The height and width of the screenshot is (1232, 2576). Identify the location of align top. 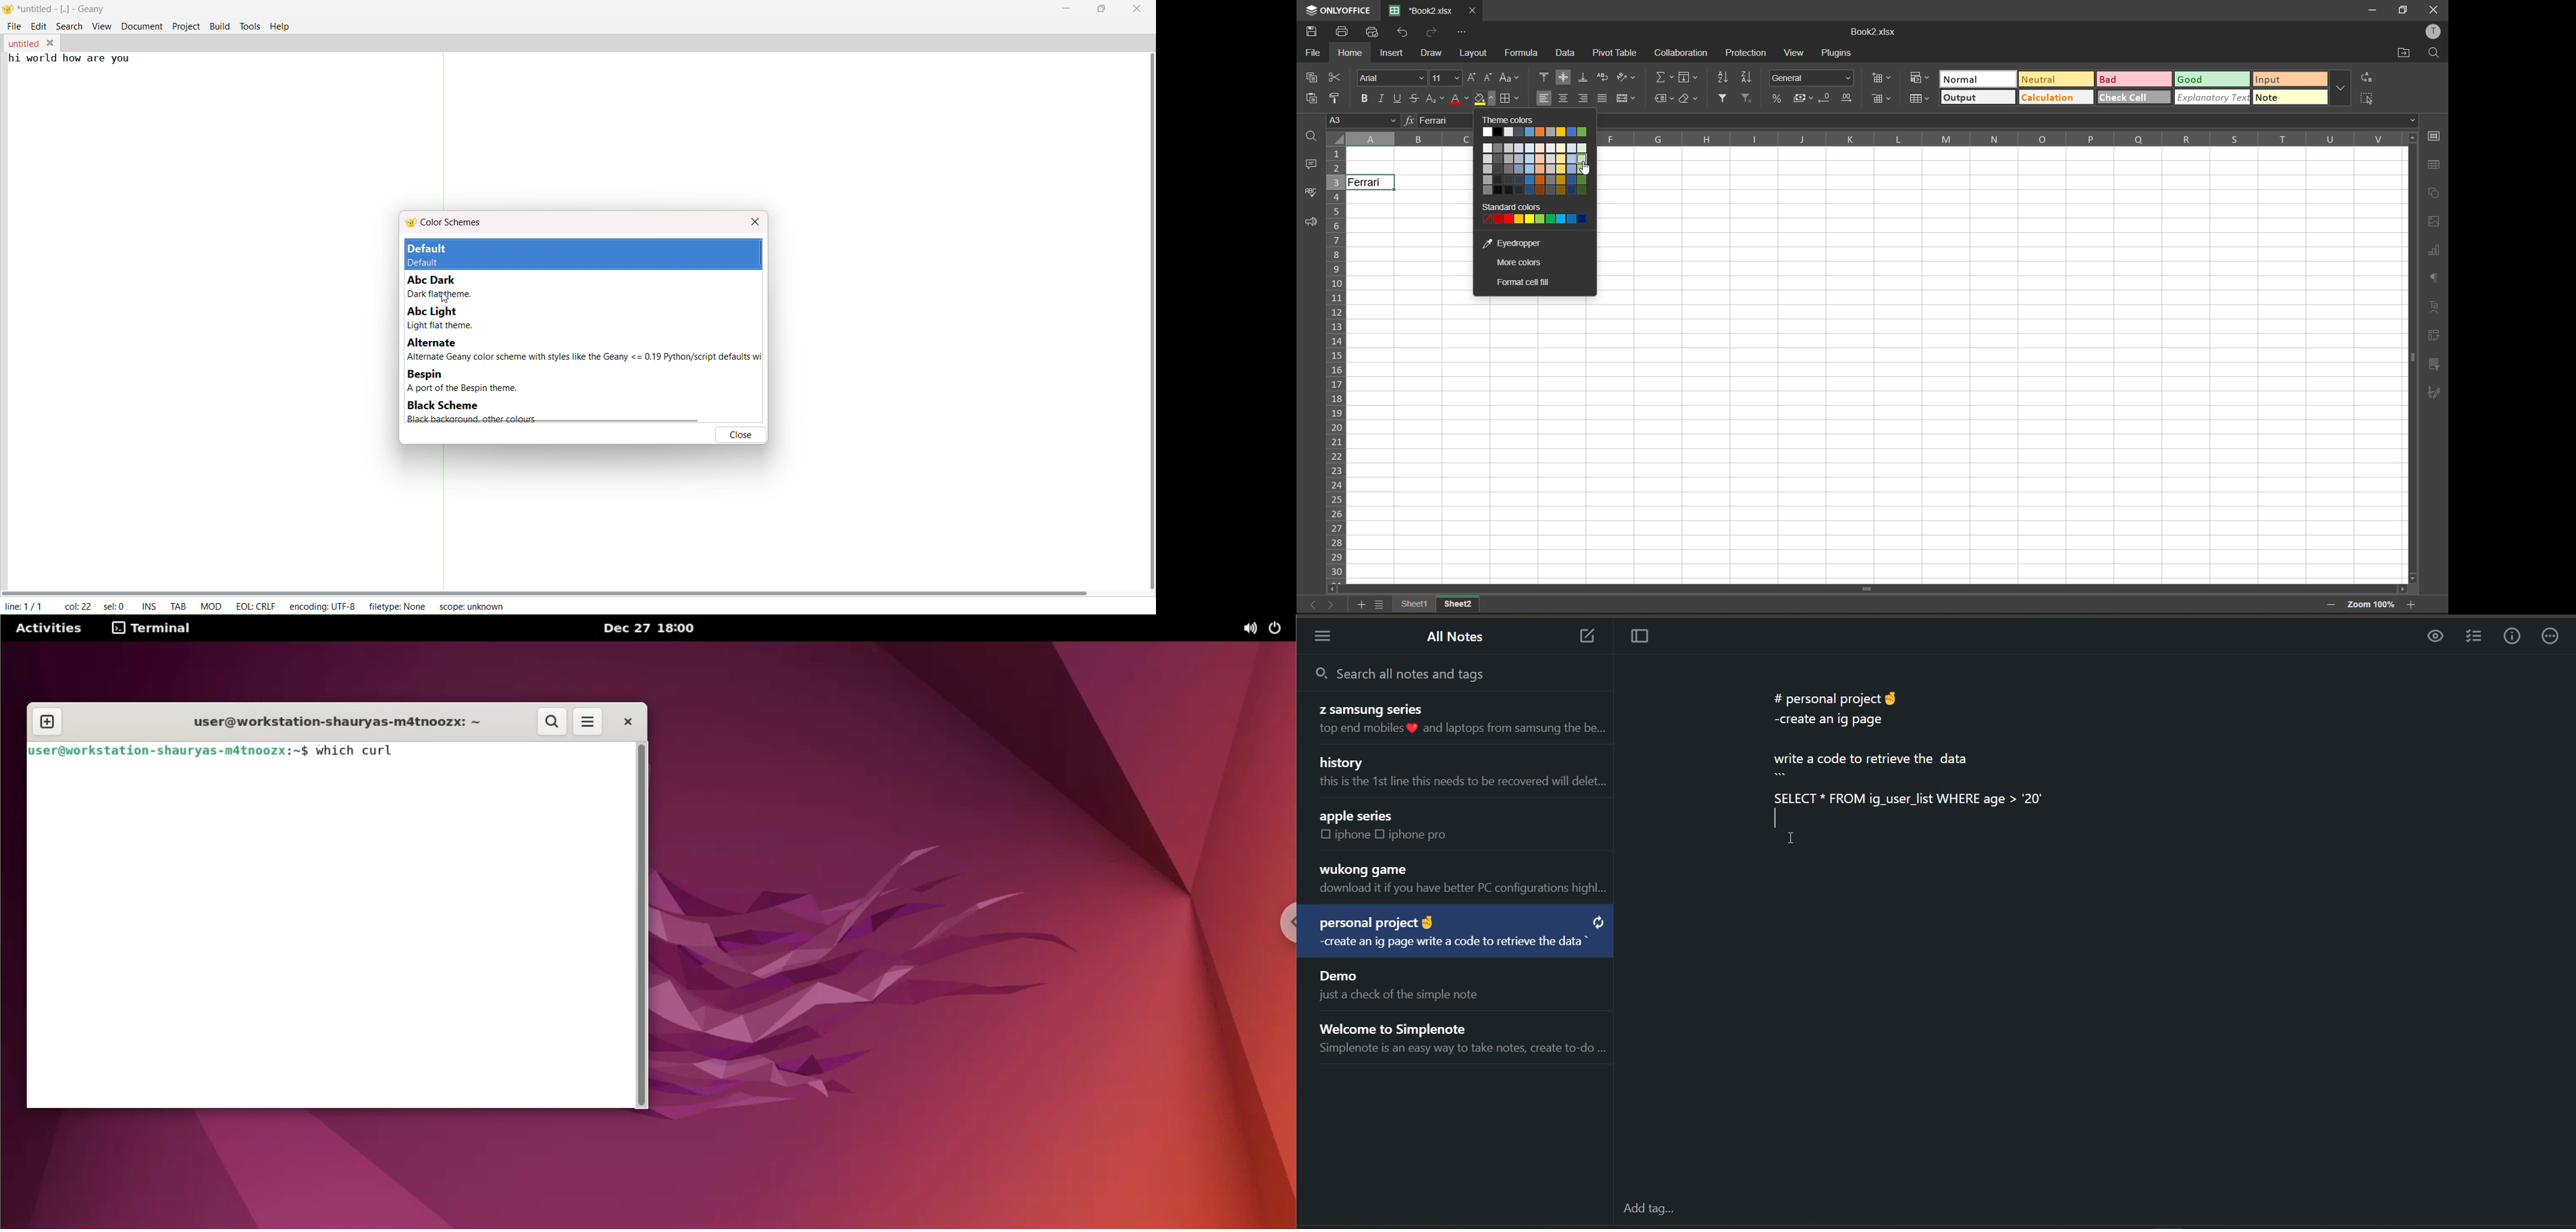
(1543, 76).